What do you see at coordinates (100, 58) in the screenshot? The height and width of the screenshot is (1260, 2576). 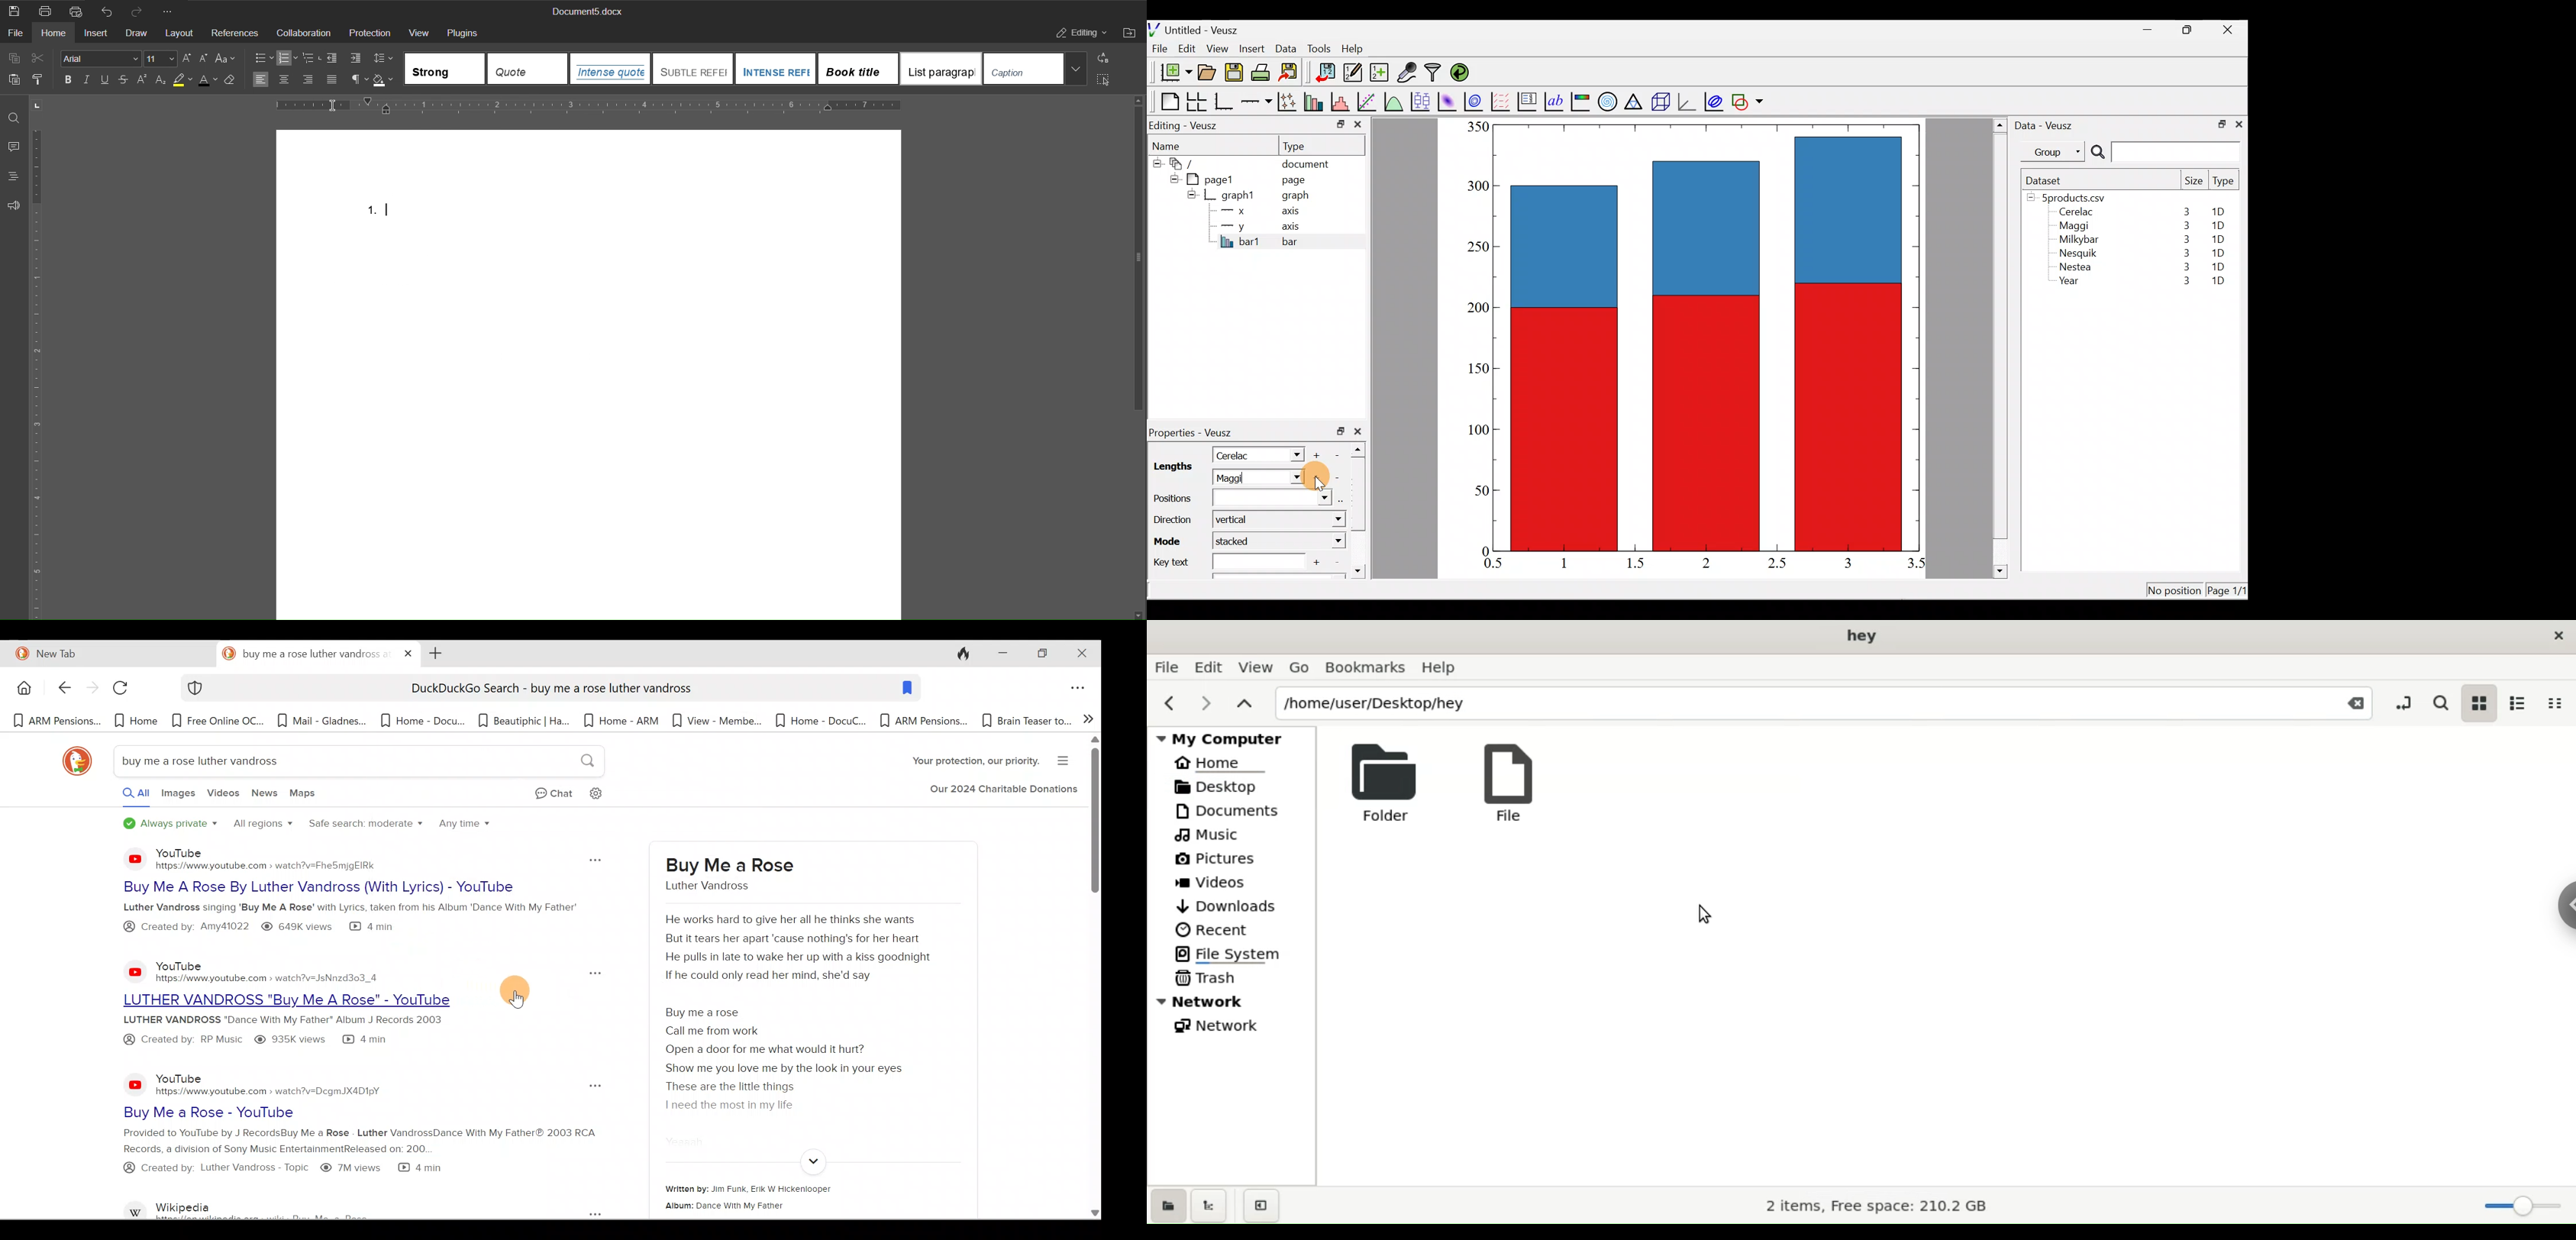 I see `Font Style` at bounding box center [100, 58].